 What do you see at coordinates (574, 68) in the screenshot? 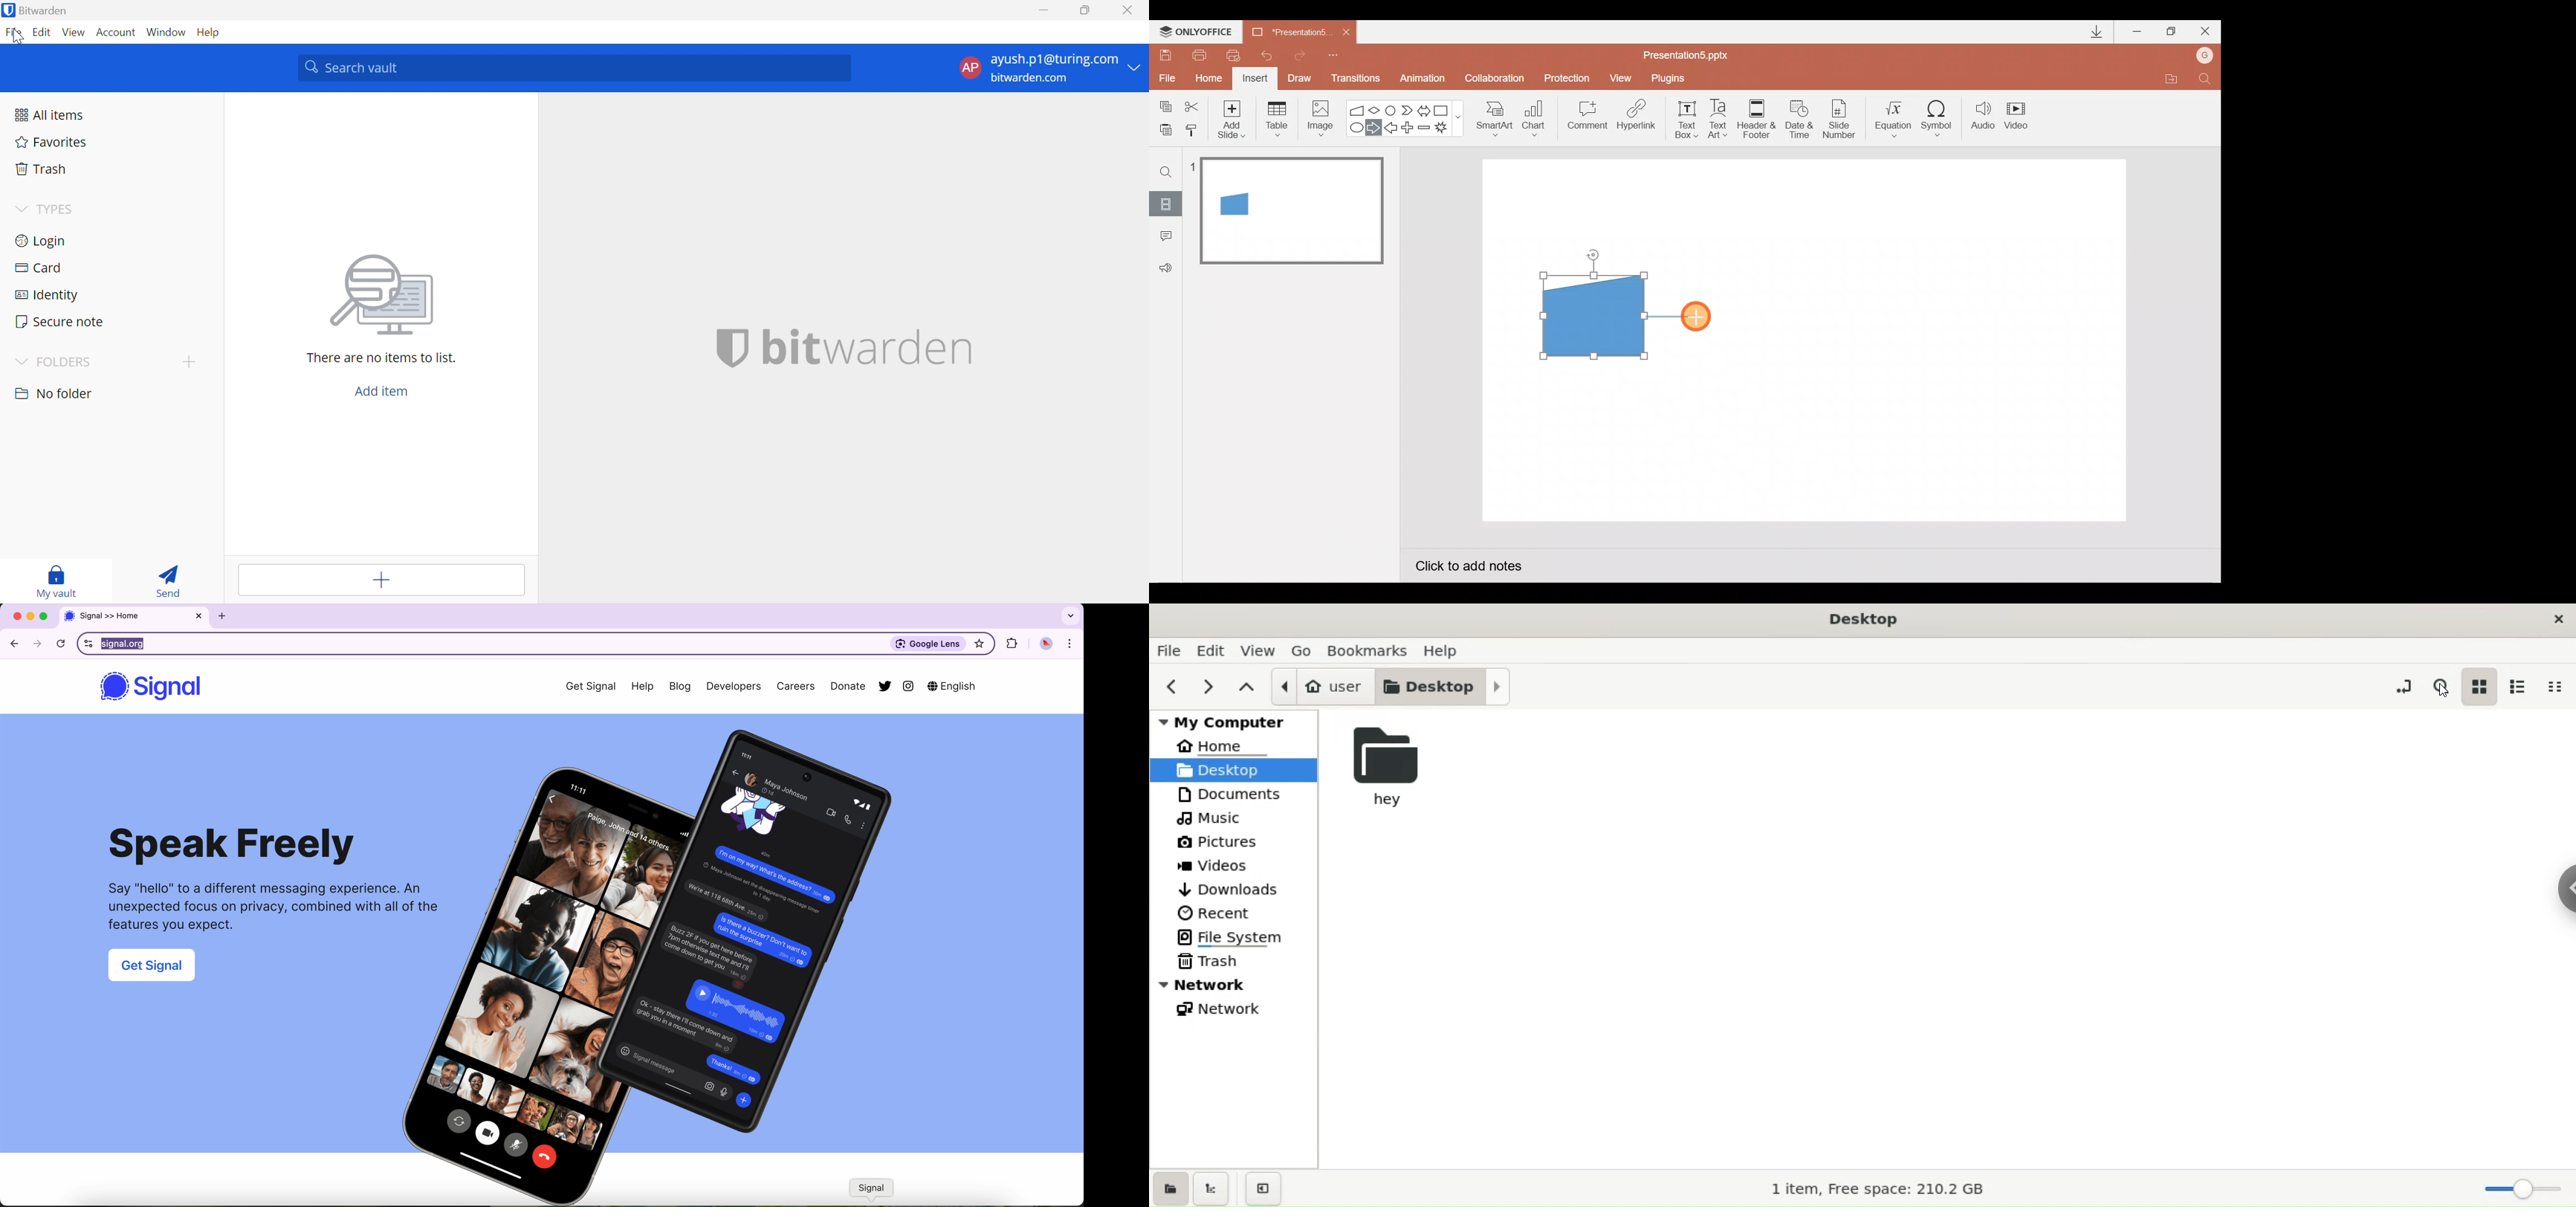
I see `Search vault` at bounding box center [574, 68].